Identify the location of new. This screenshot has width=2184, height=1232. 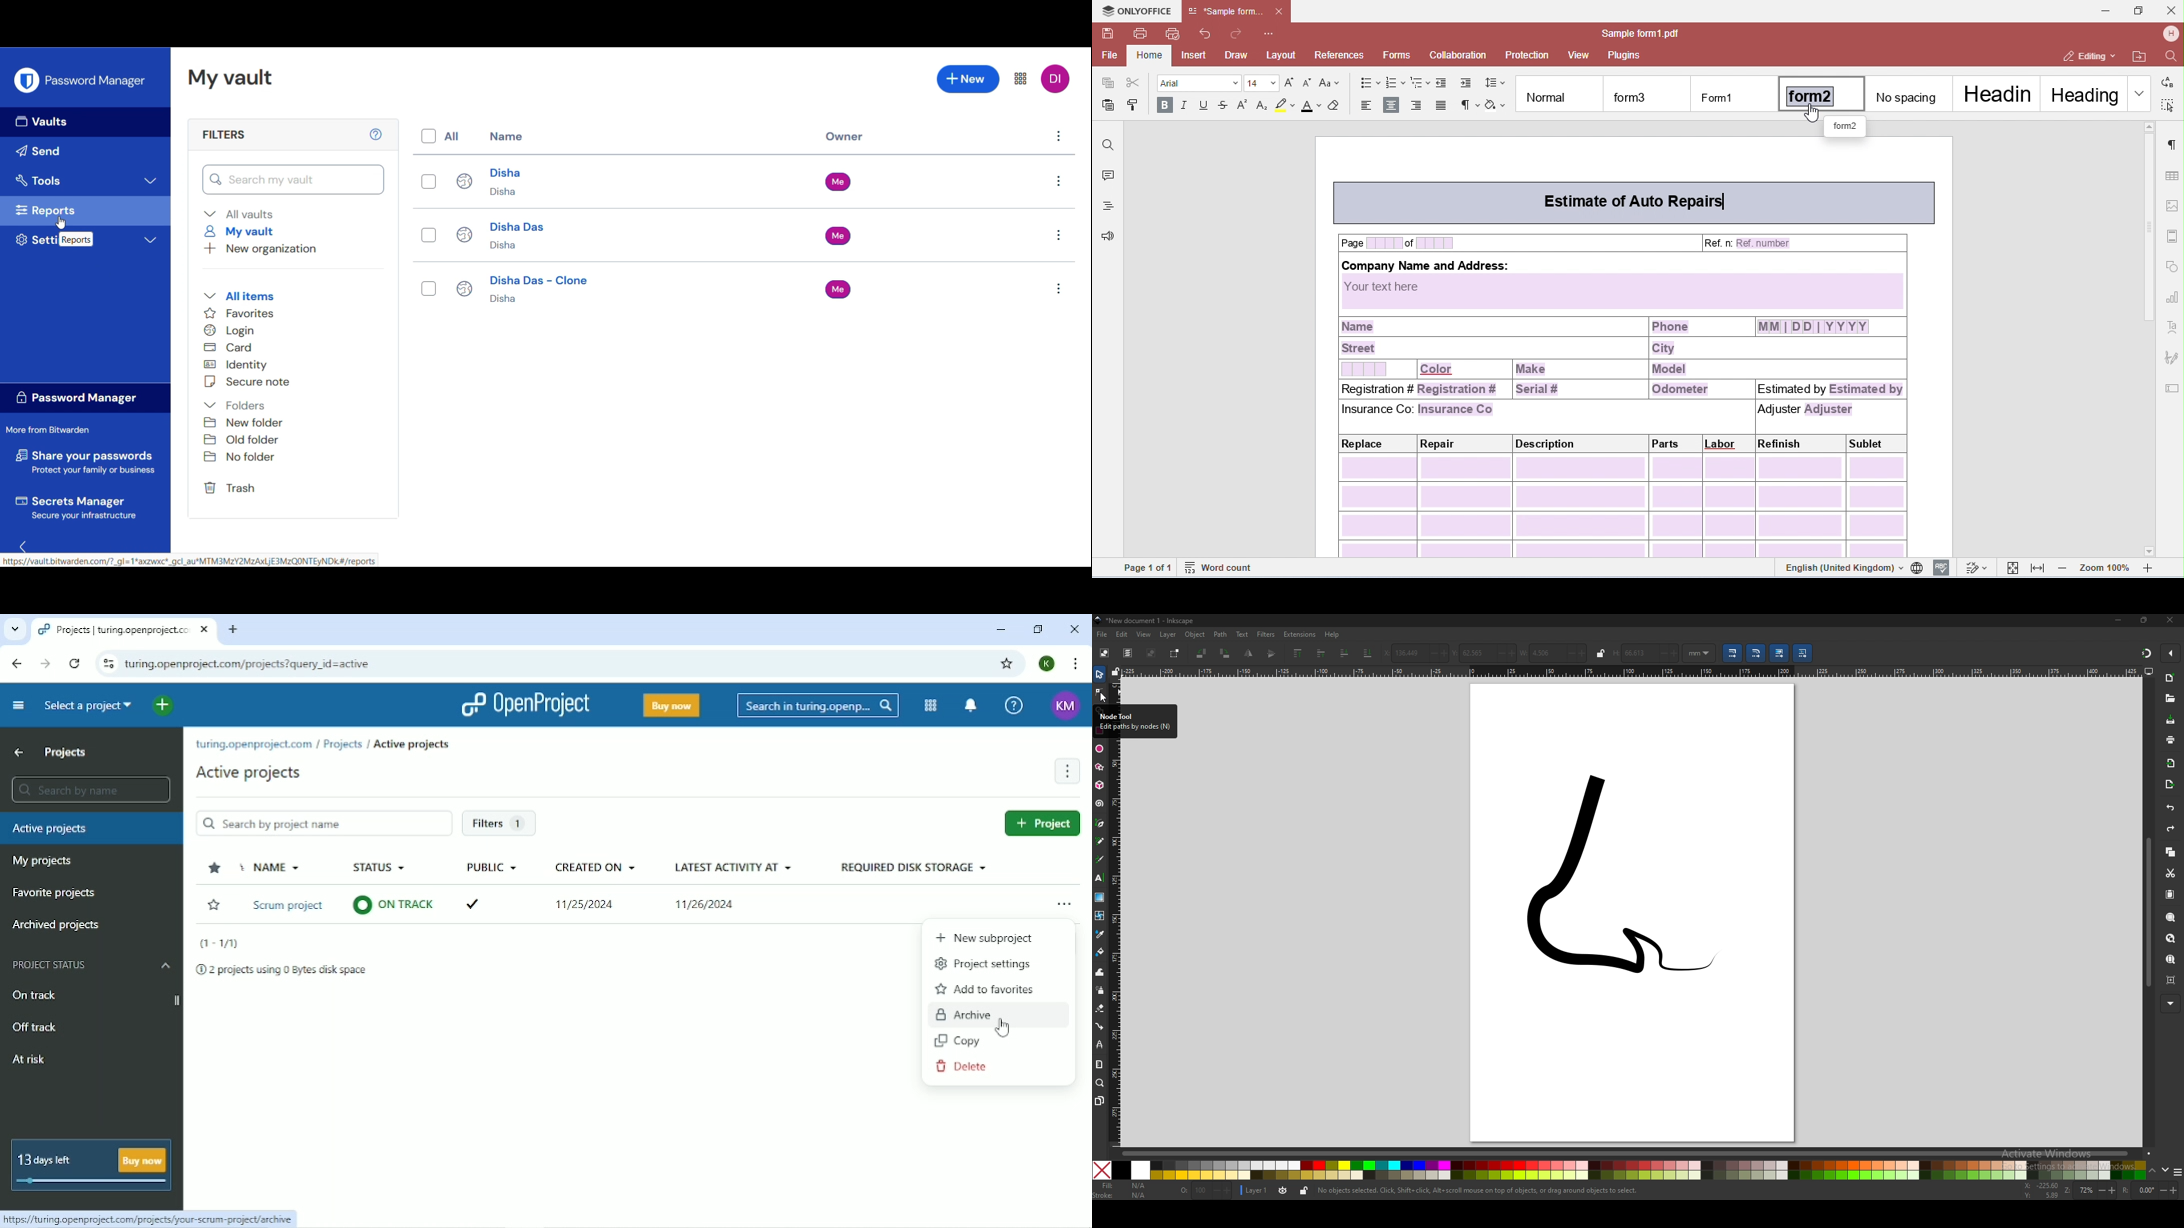
(2170, 678).